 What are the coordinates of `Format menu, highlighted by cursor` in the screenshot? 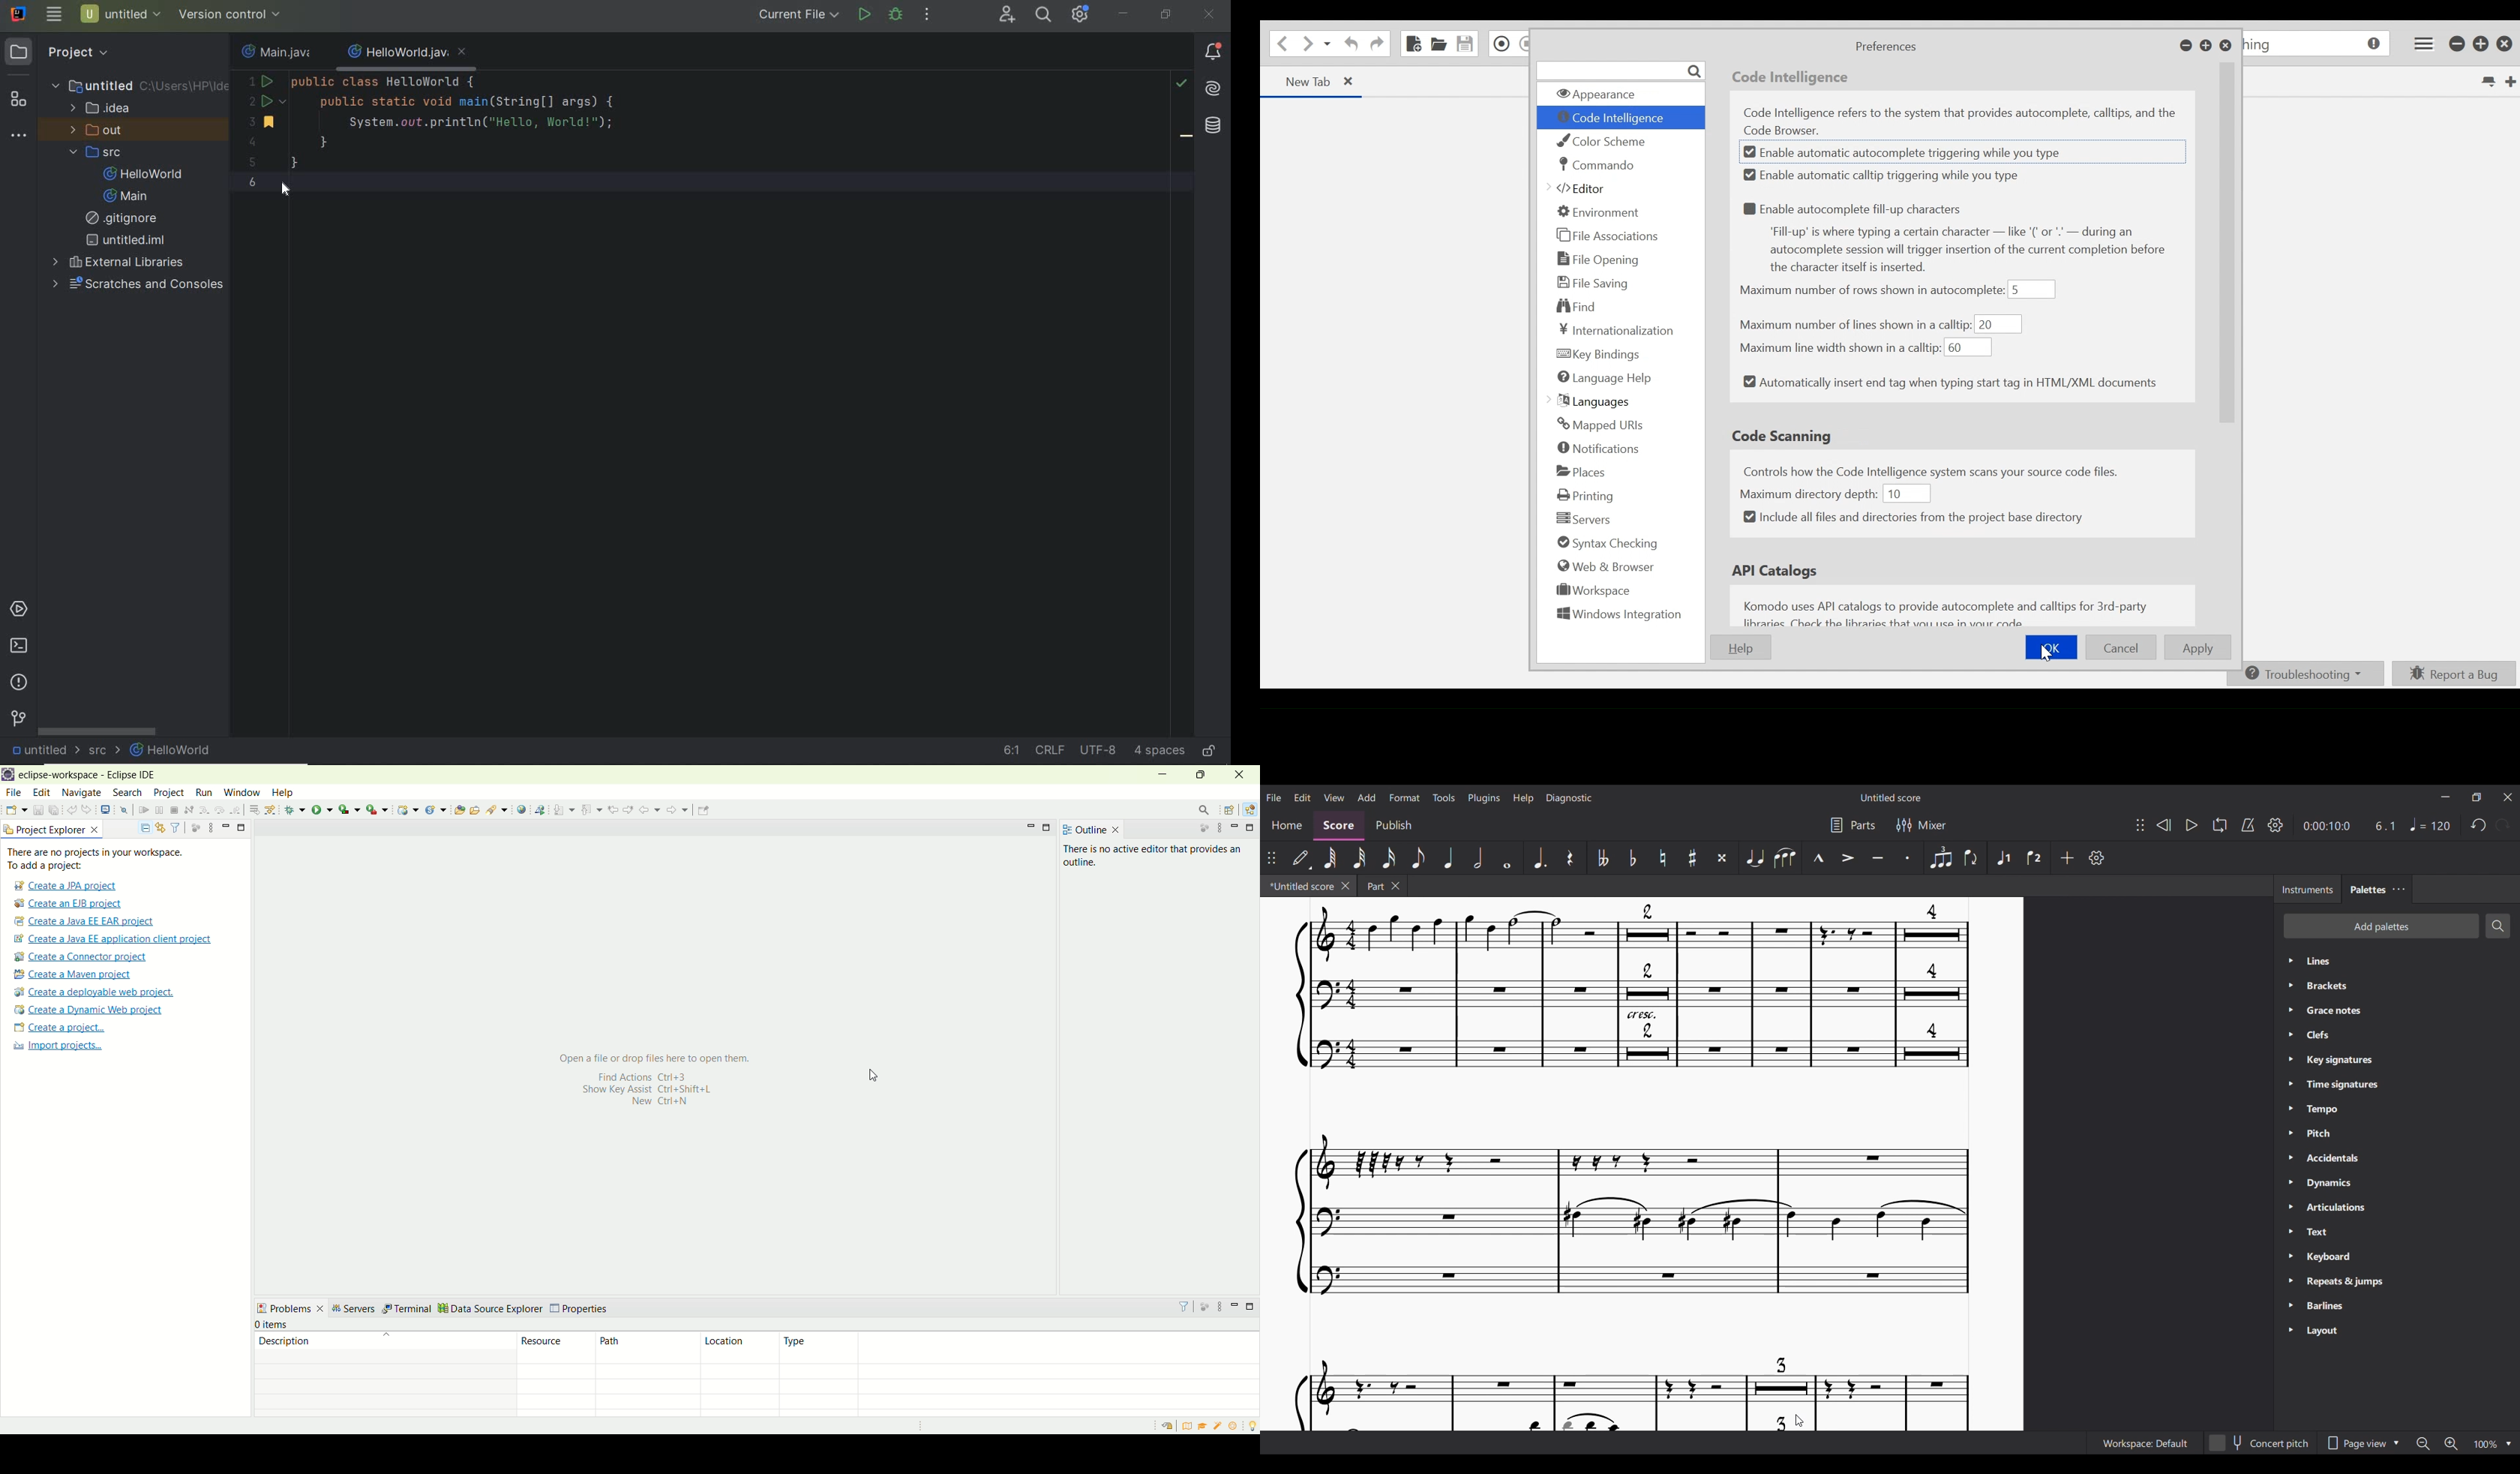 It's located at (1403, 797).